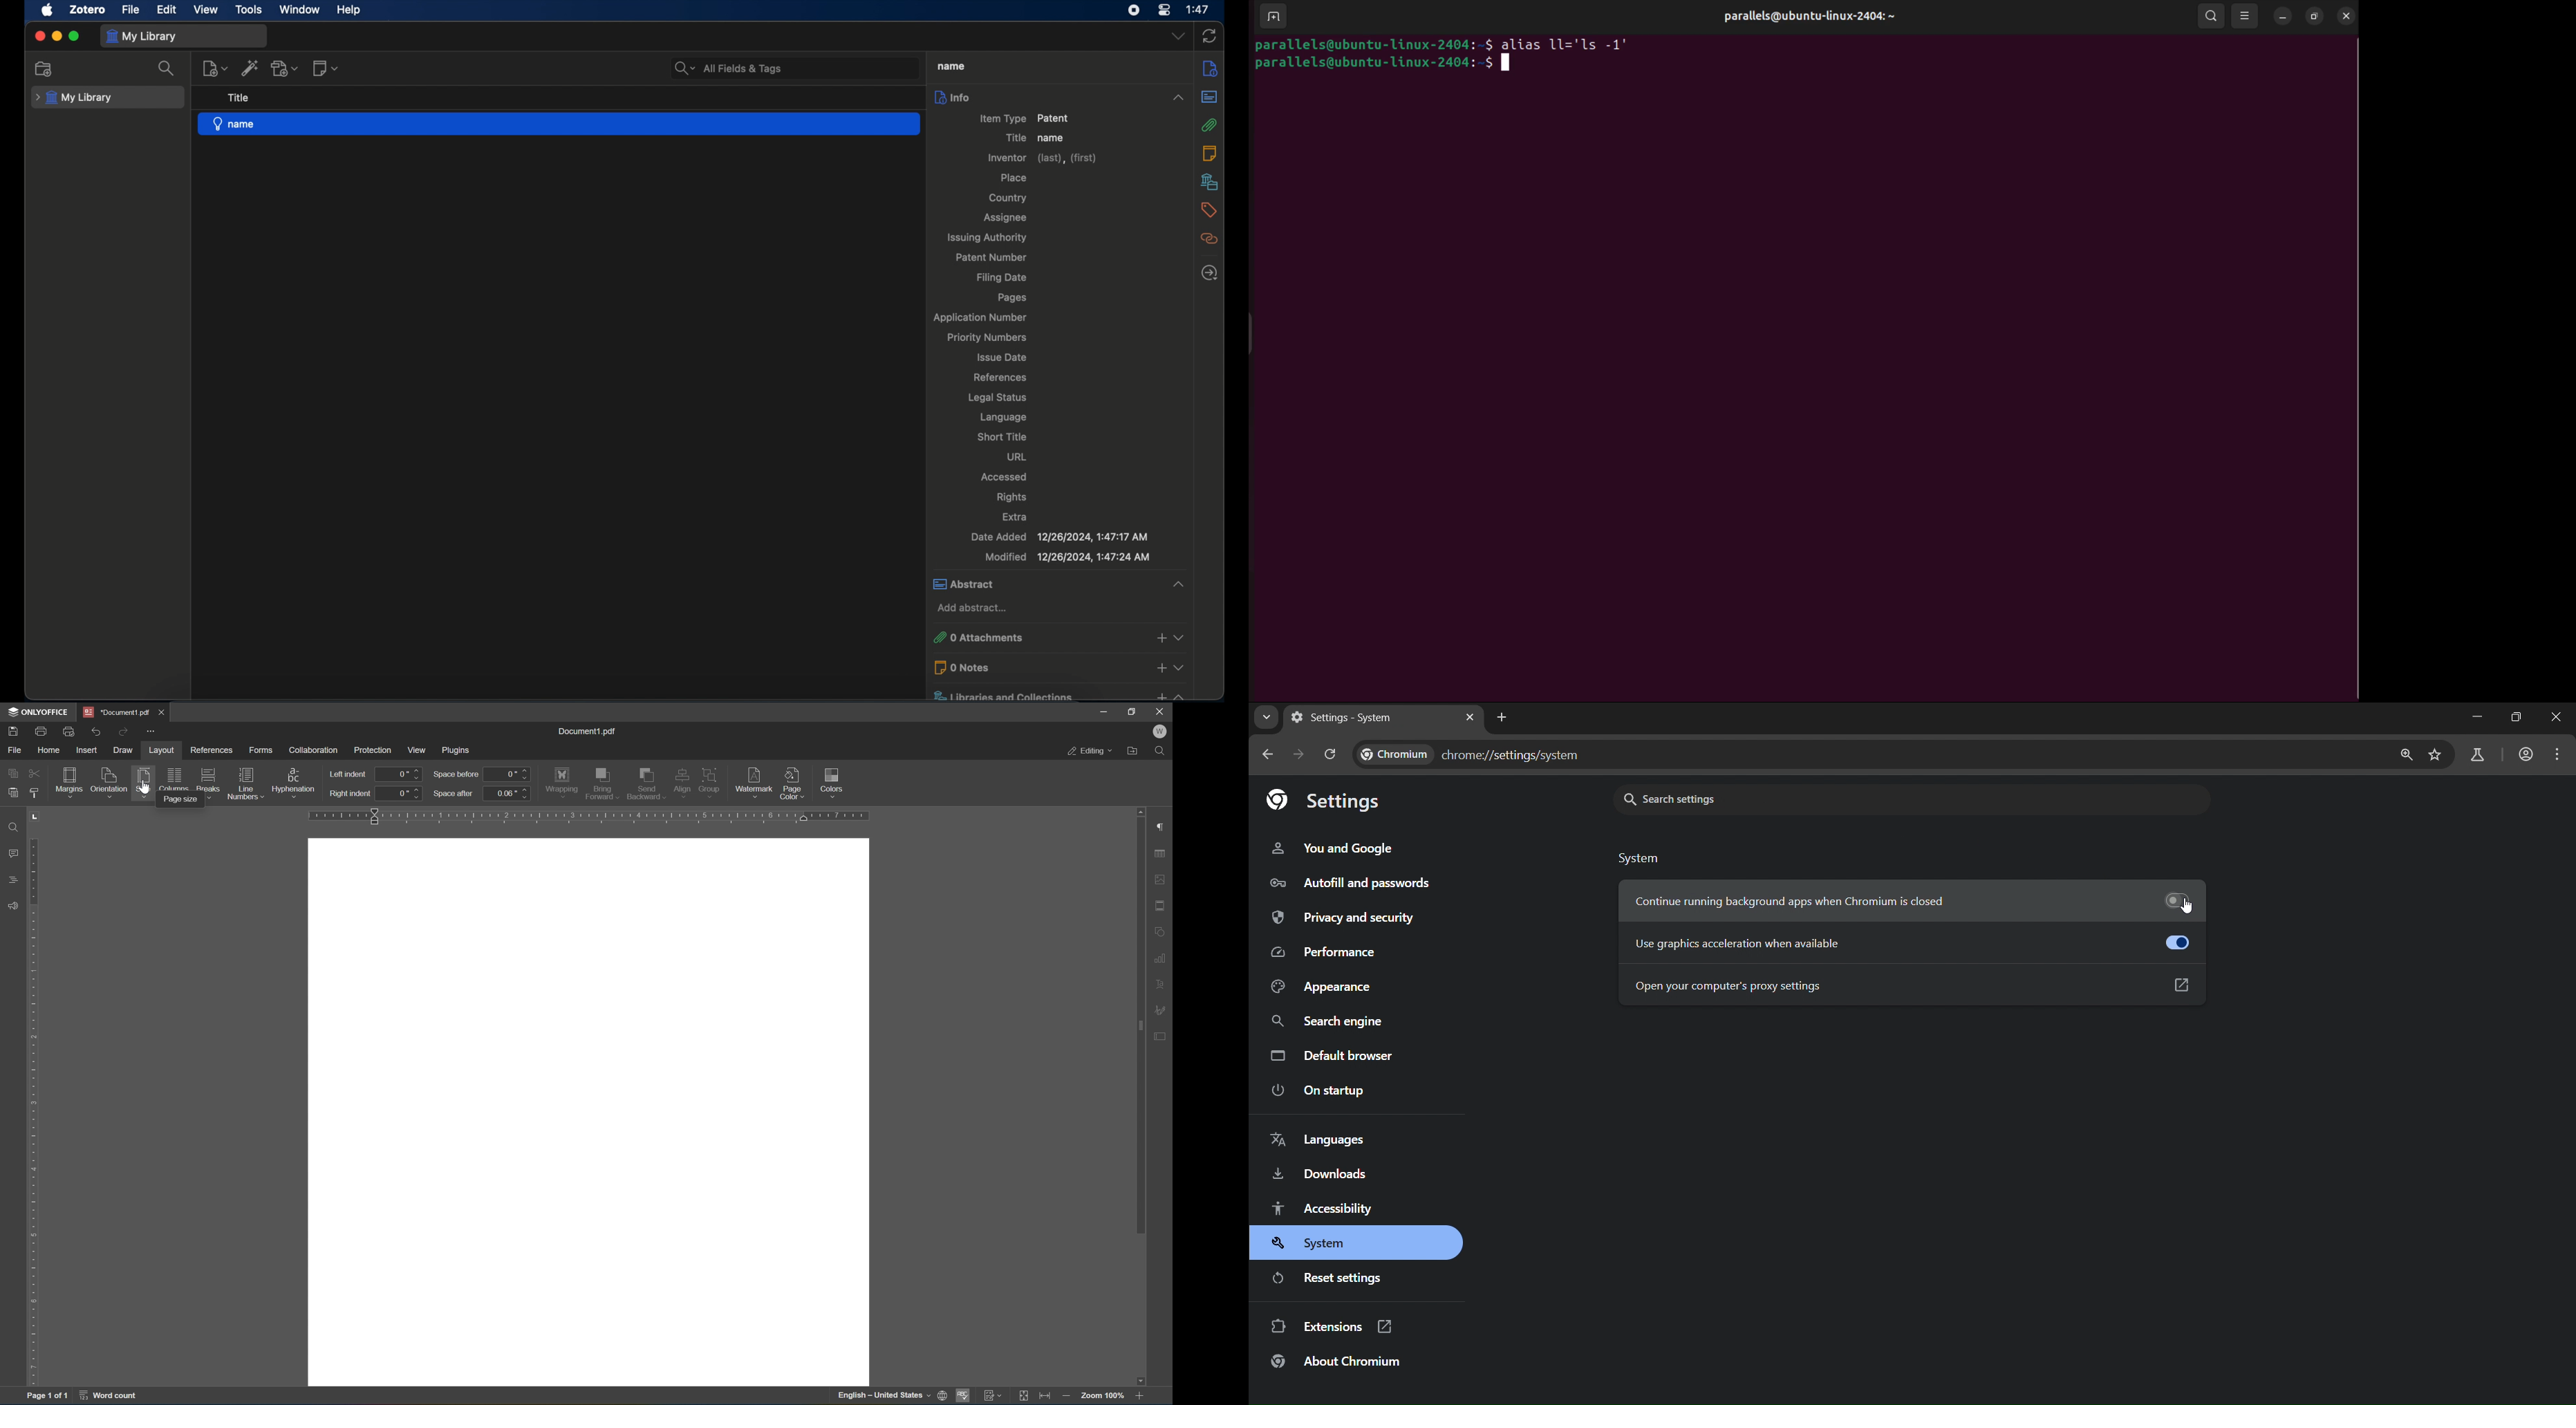  Describe the element at coordinates (1161, 853) in the screenshot. I see `table settings` at that location.